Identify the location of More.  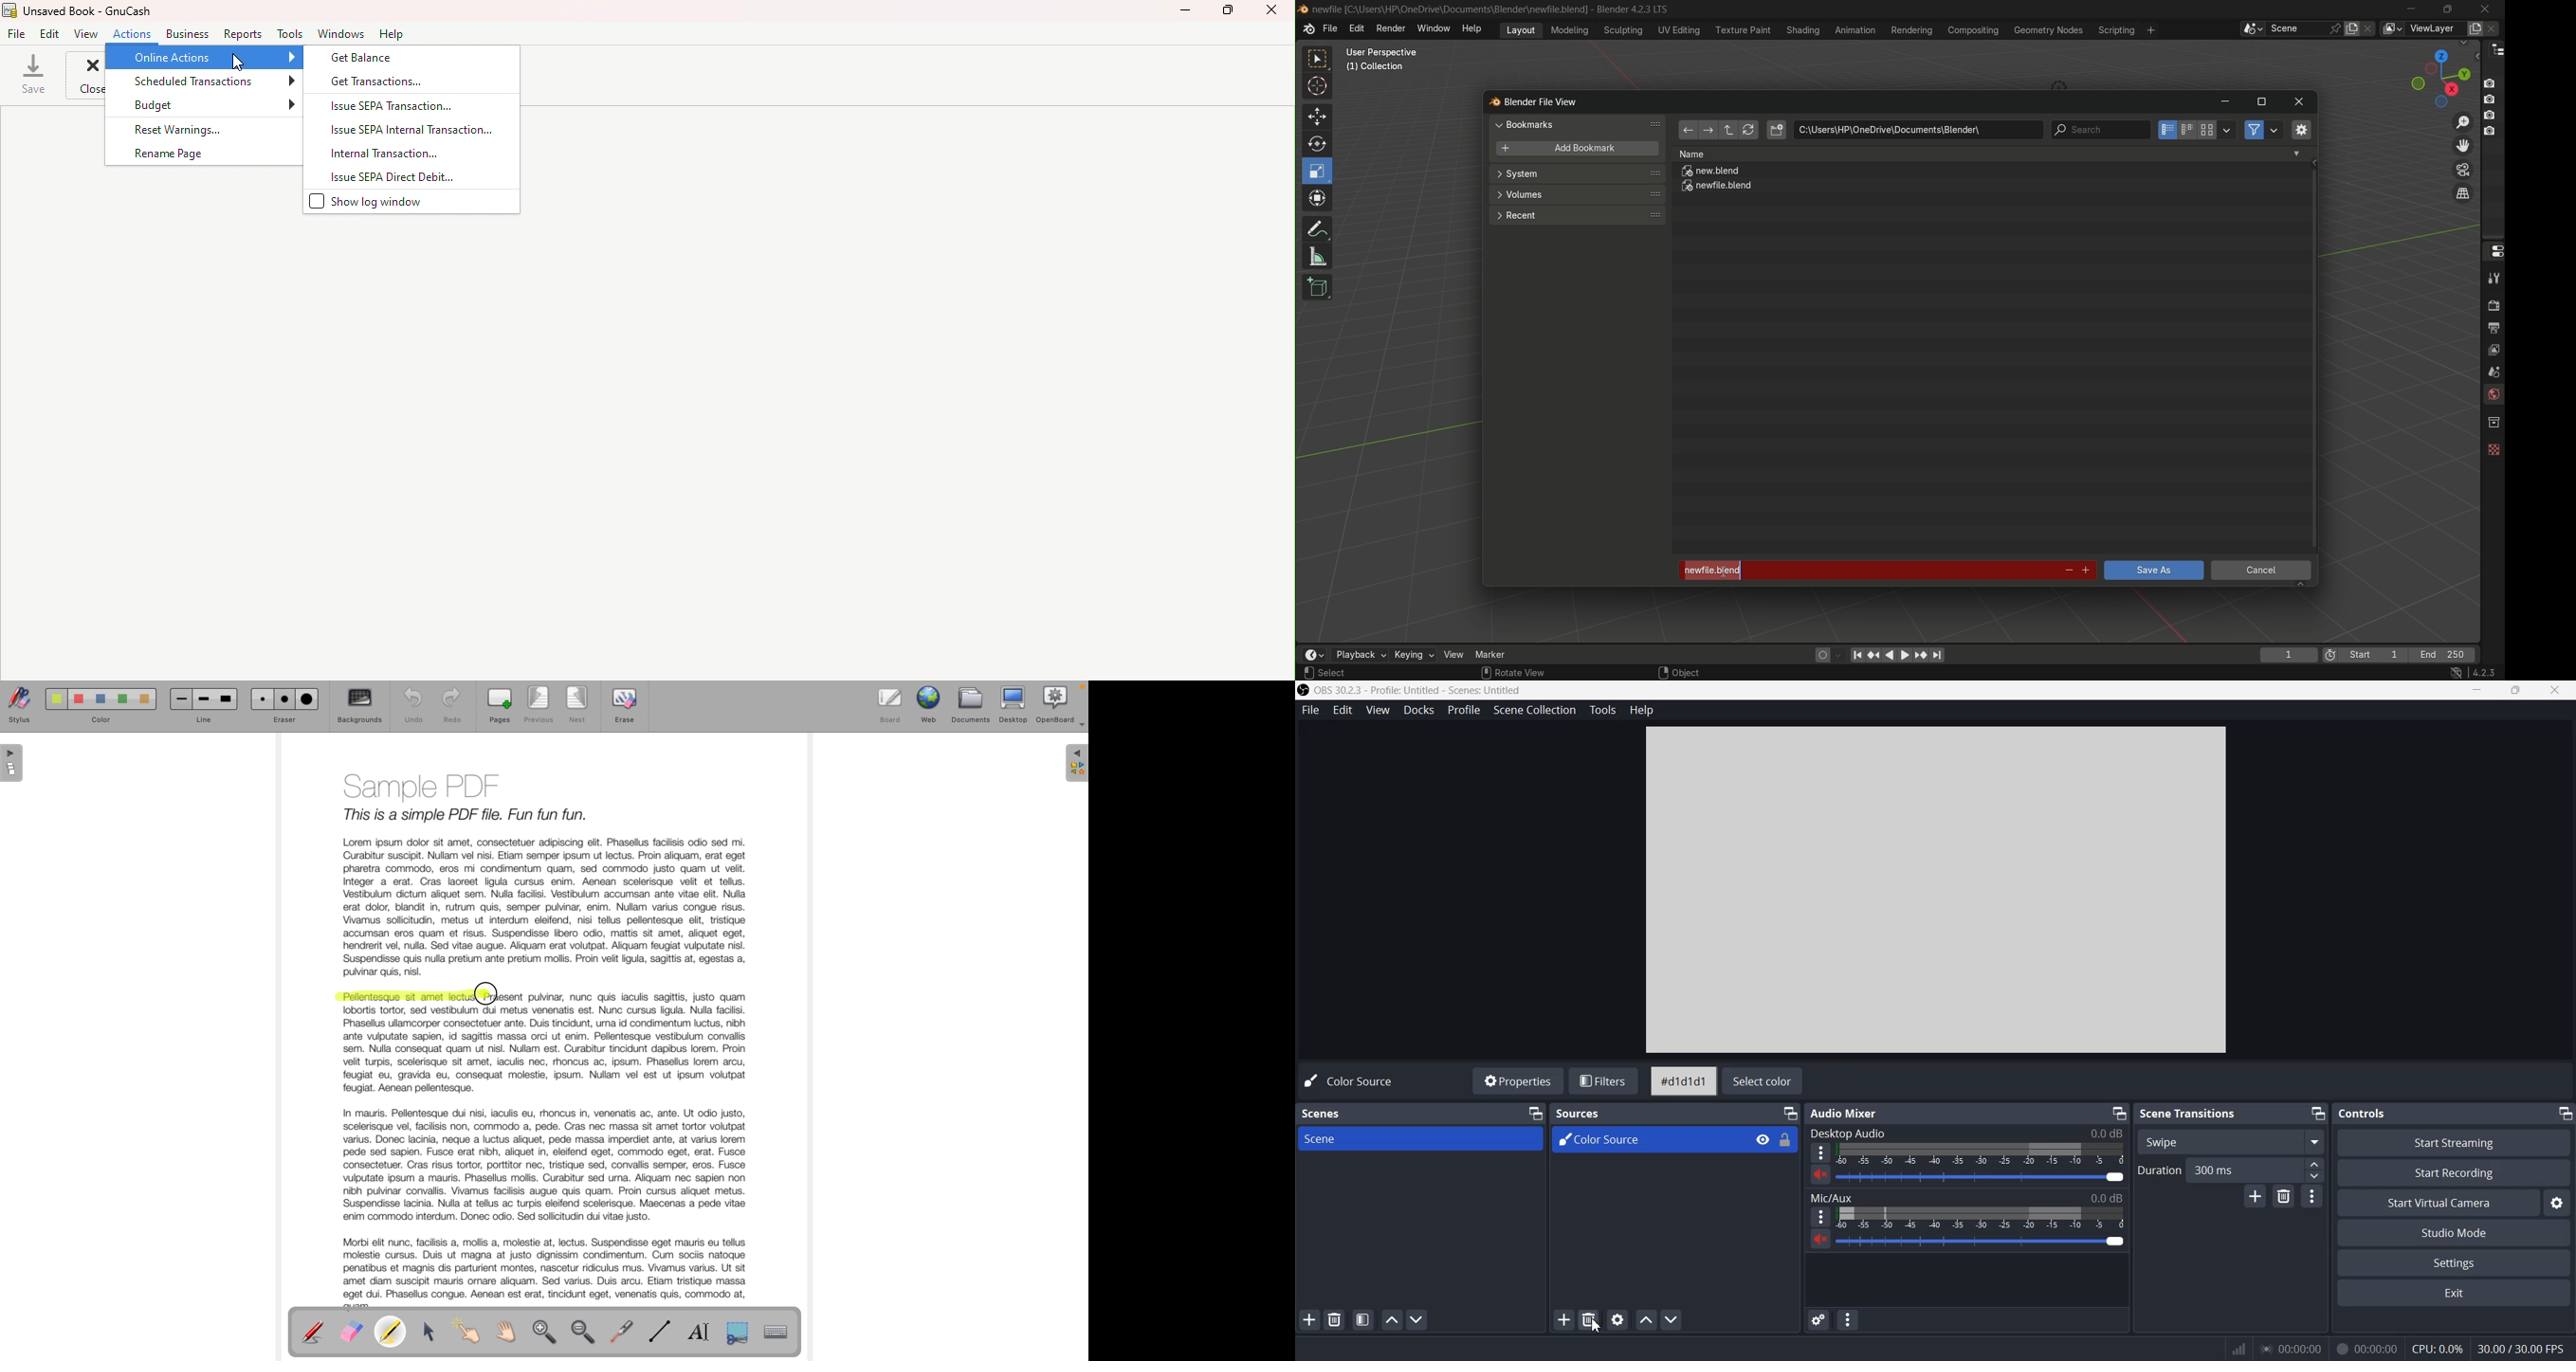
(1821, 1153).